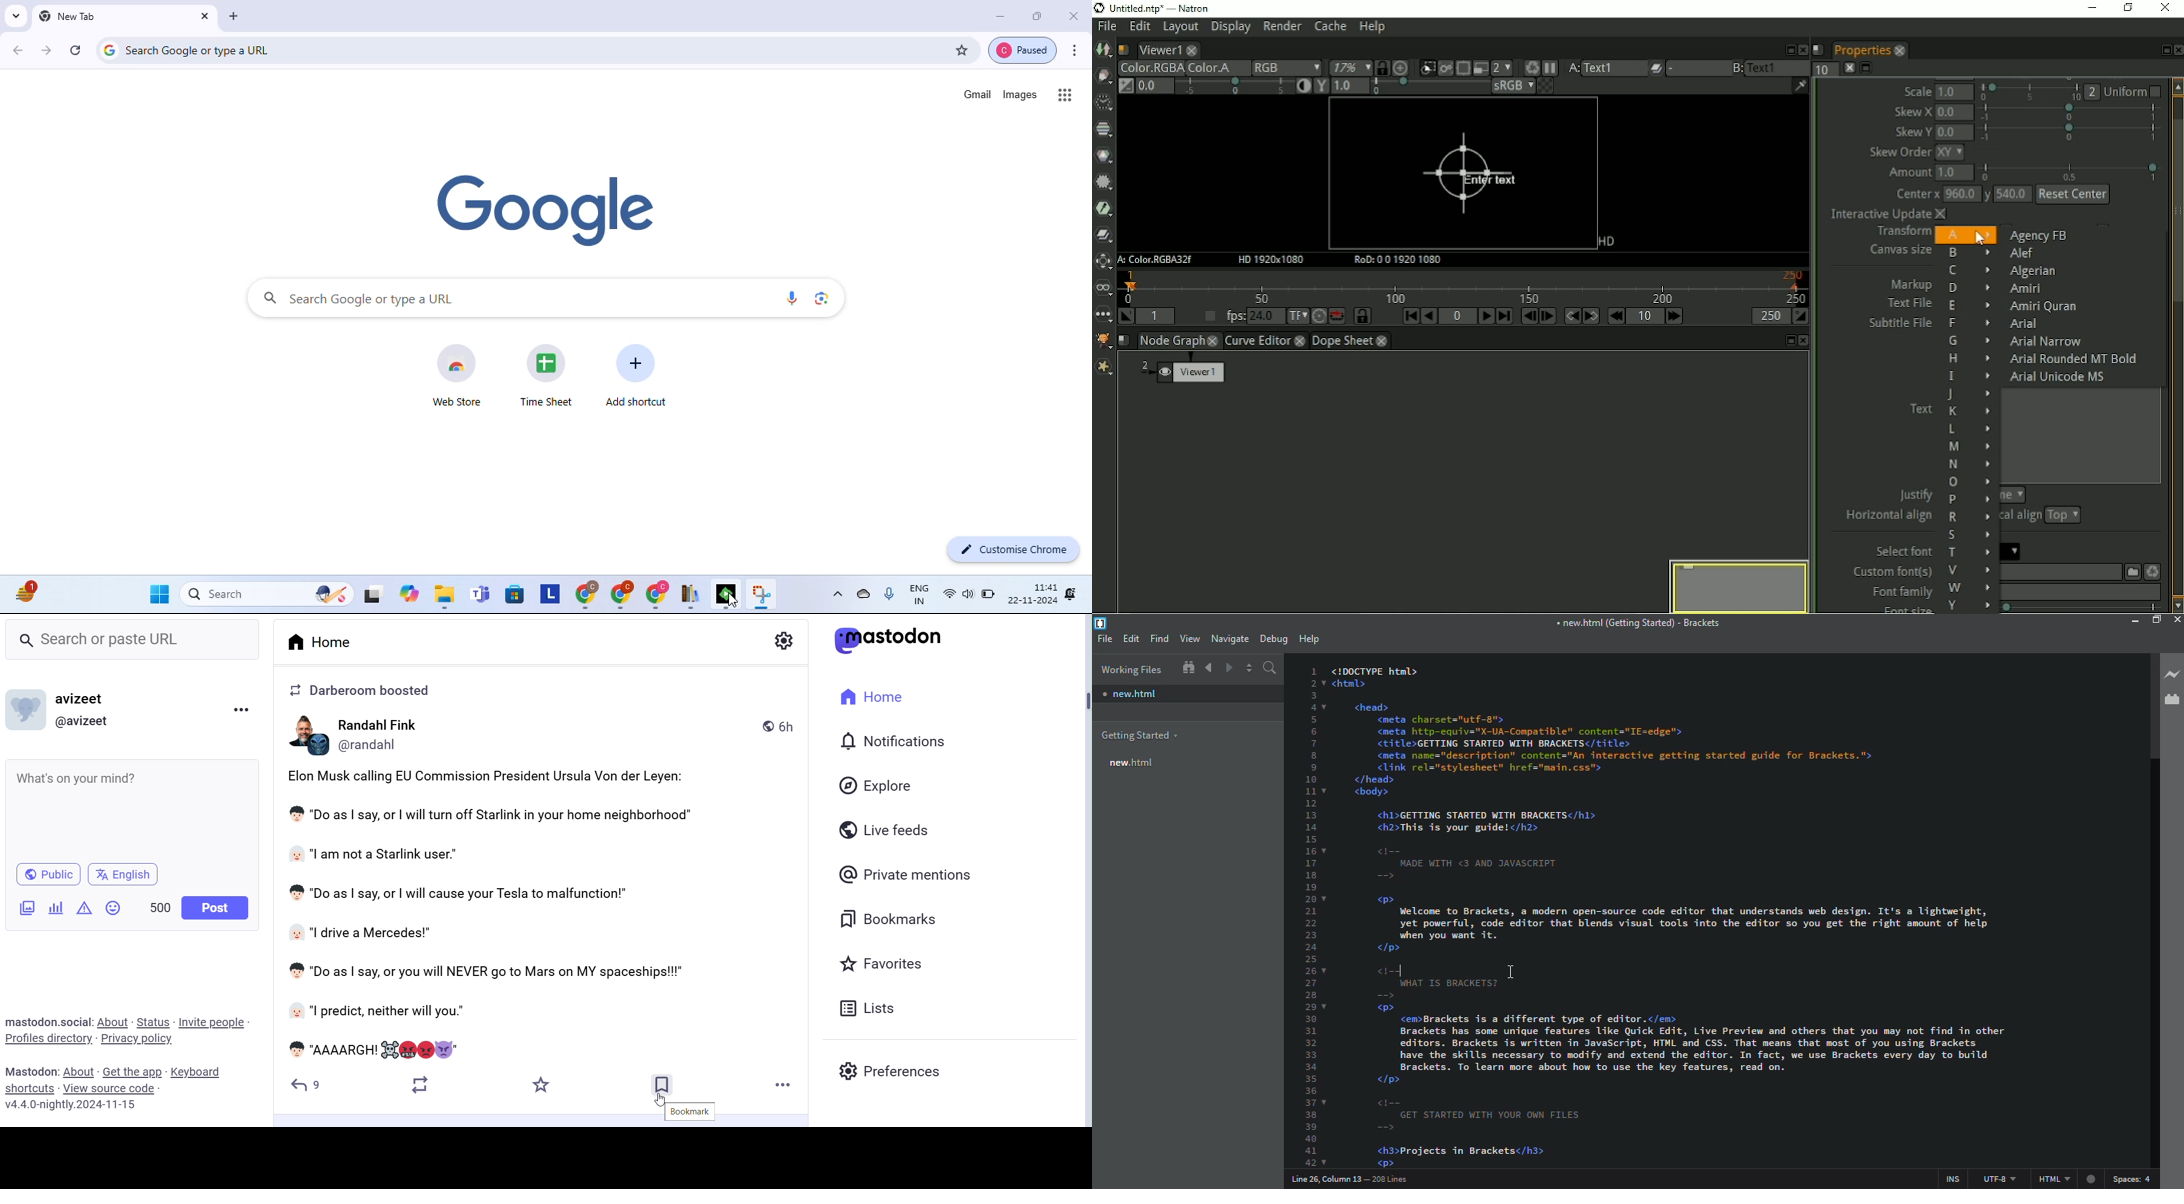  Describe the element at coordinates (1190, 639) in the screenshot. I see `view` at that location.